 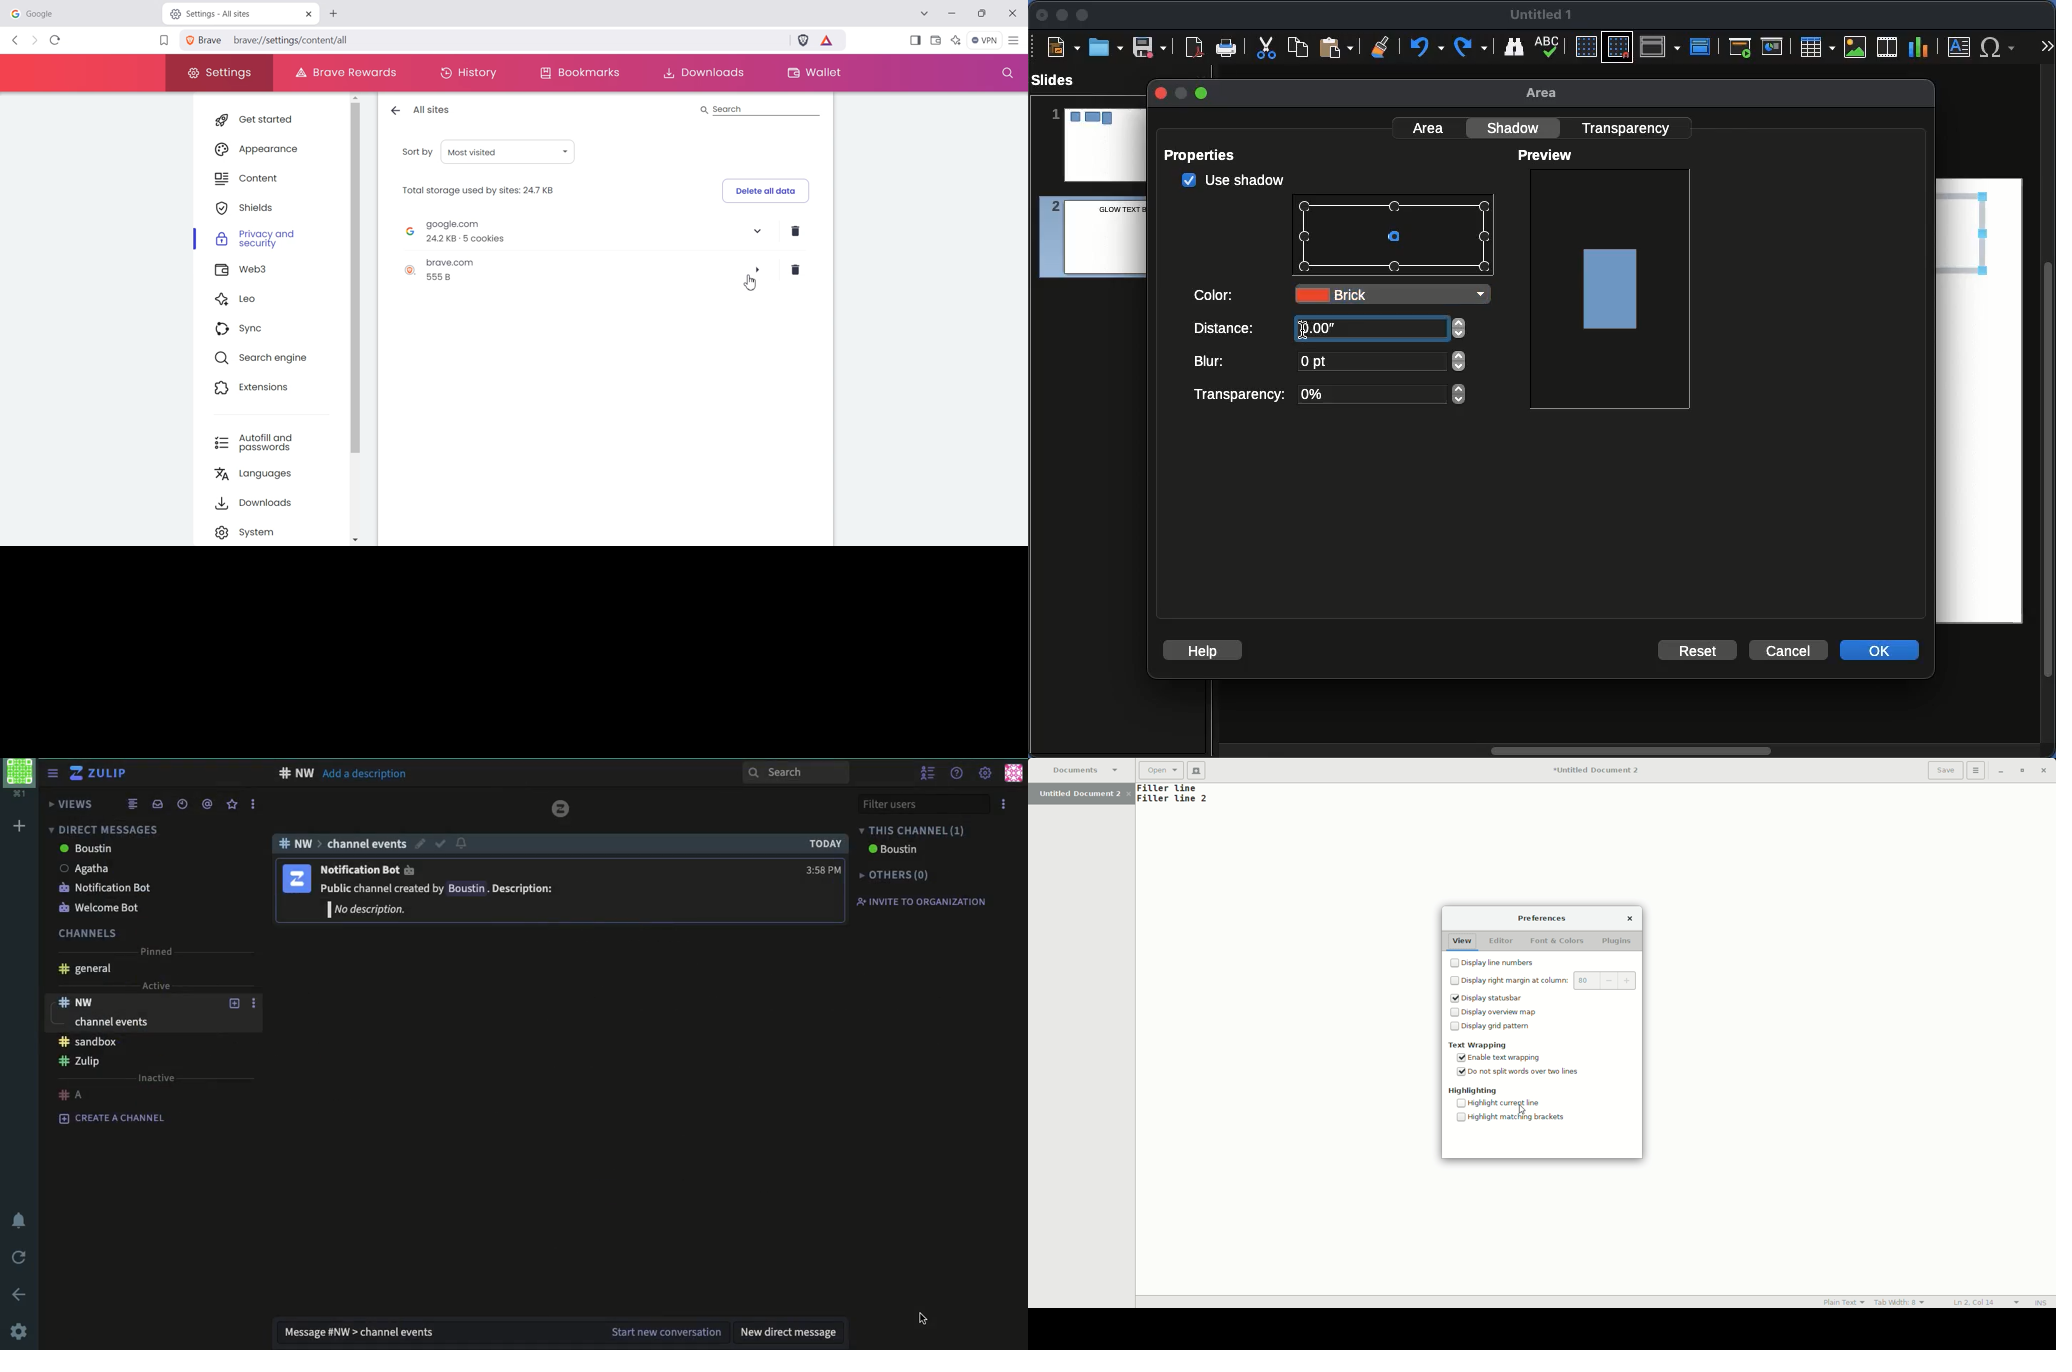 What do you see at coordinates (669, 1333) in the screenshot?
I see `start new conversation` at bounding box center [669, 1333].